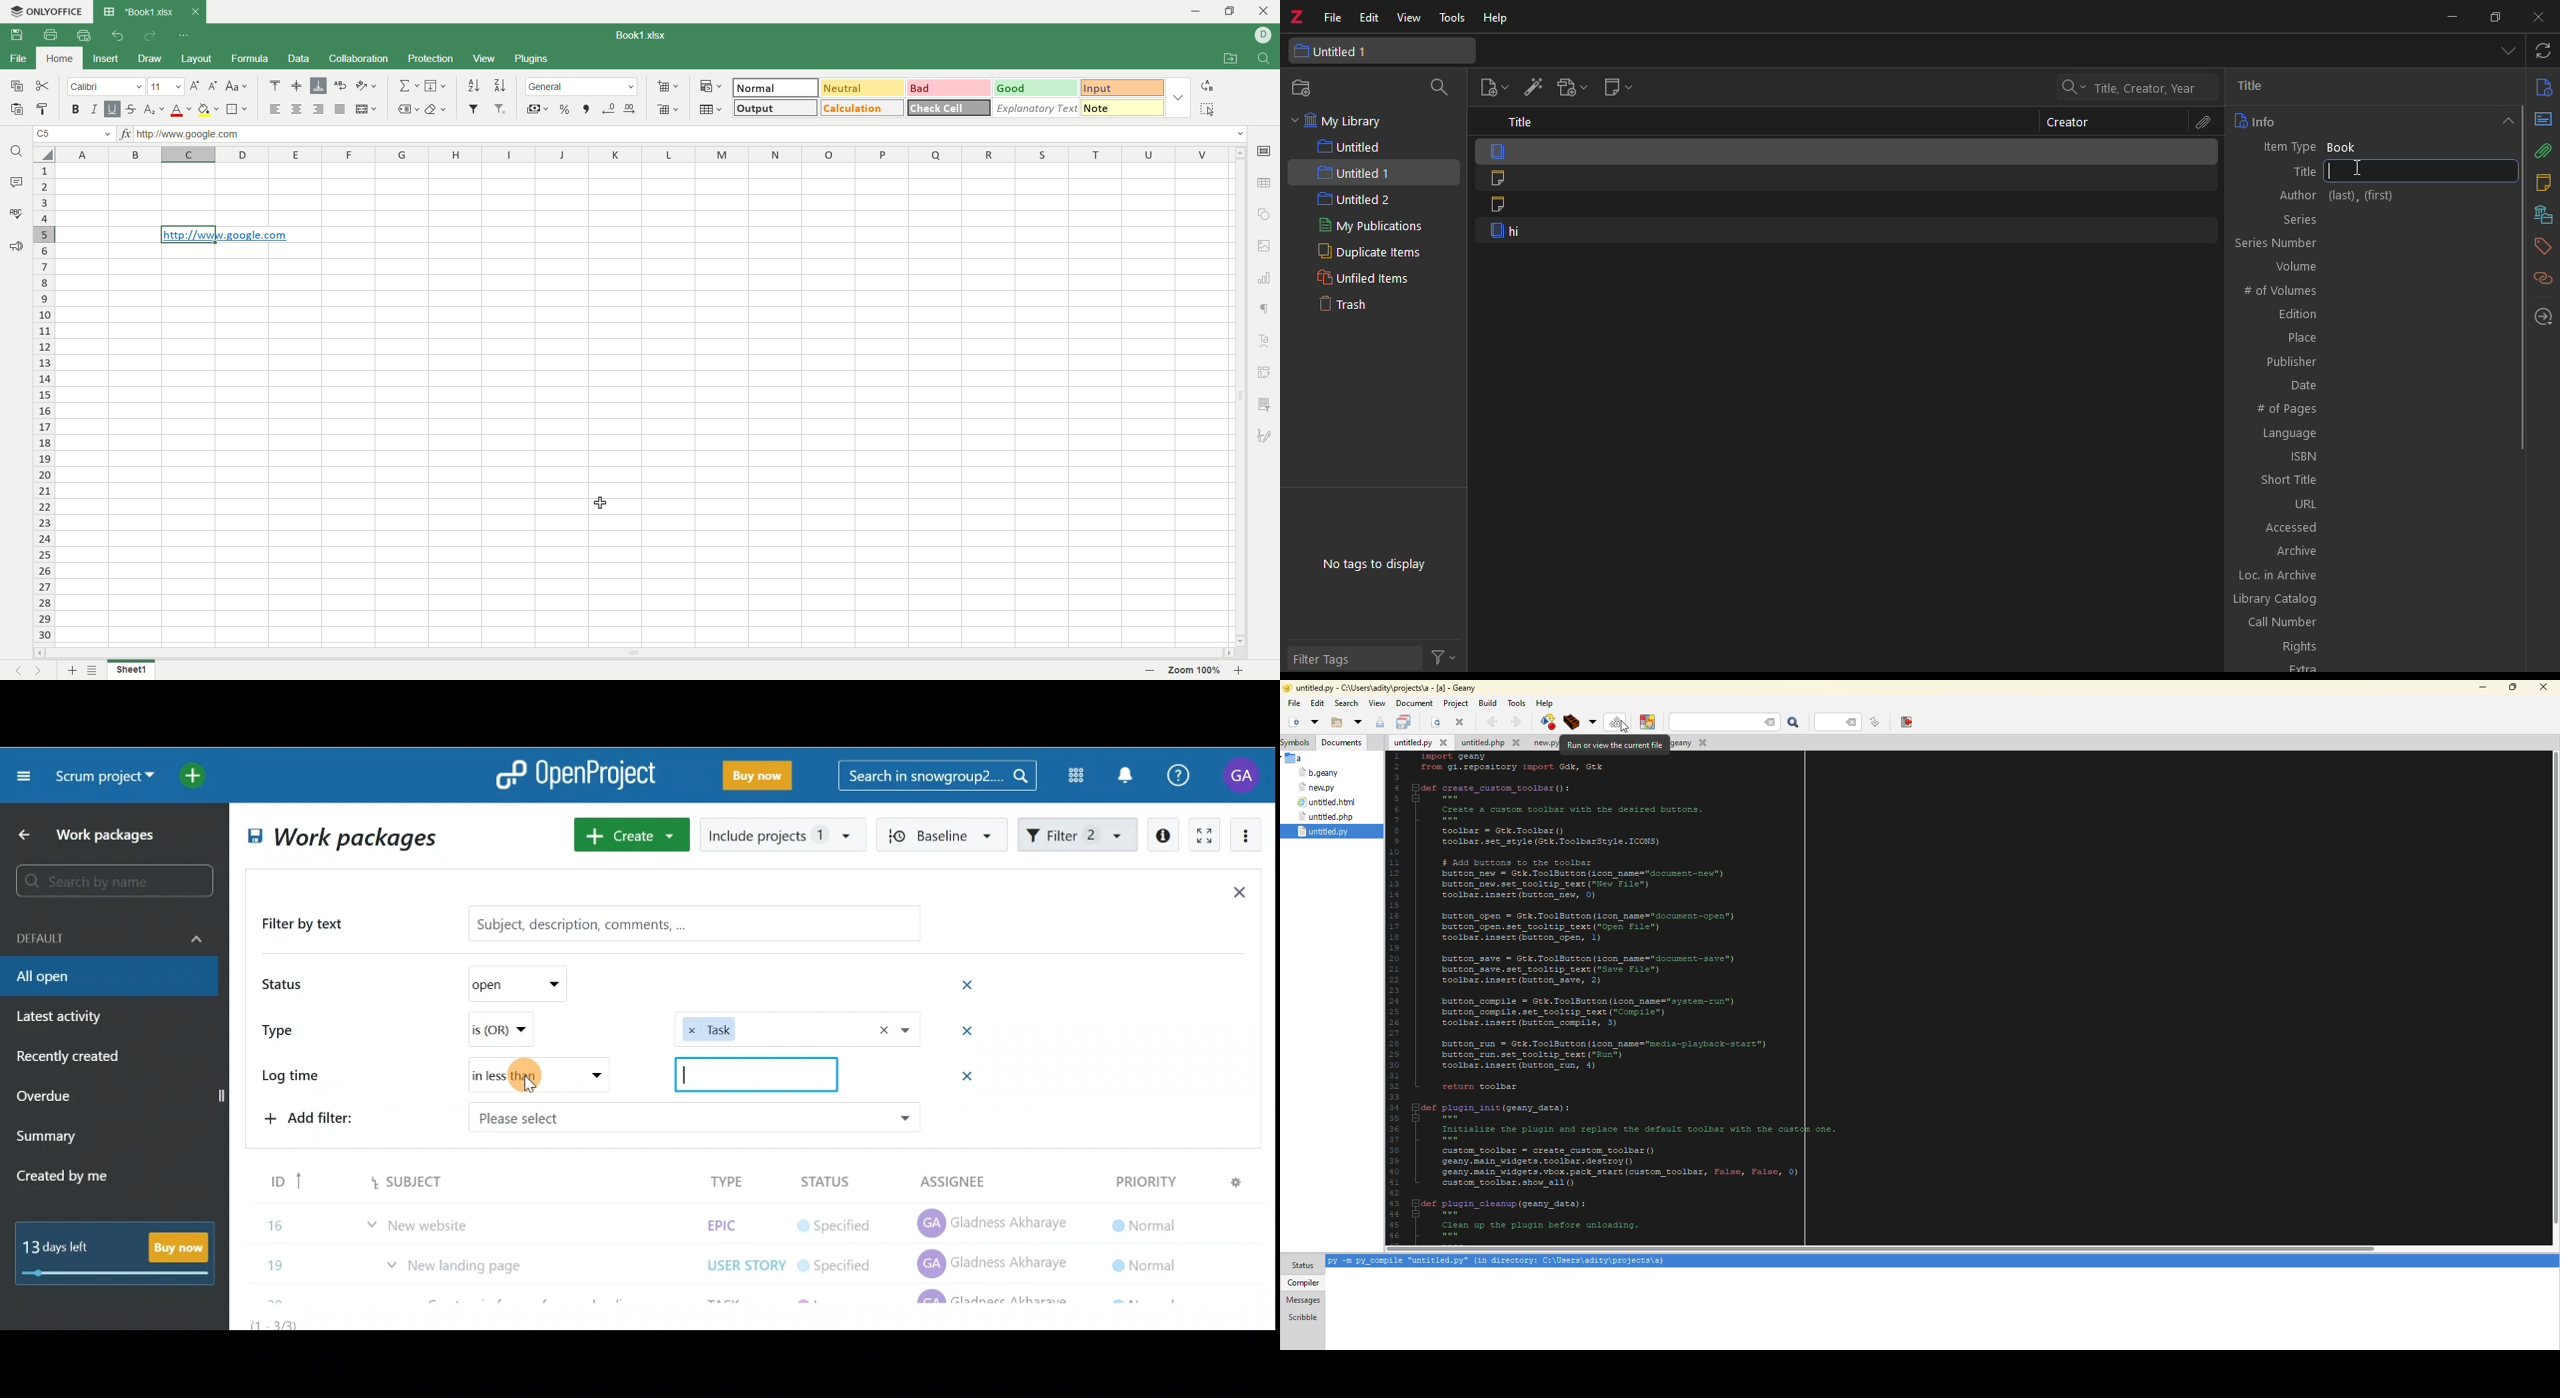 This screenshot has height=1400, width=2576. I want to click on maximize, so click(2493, 18).